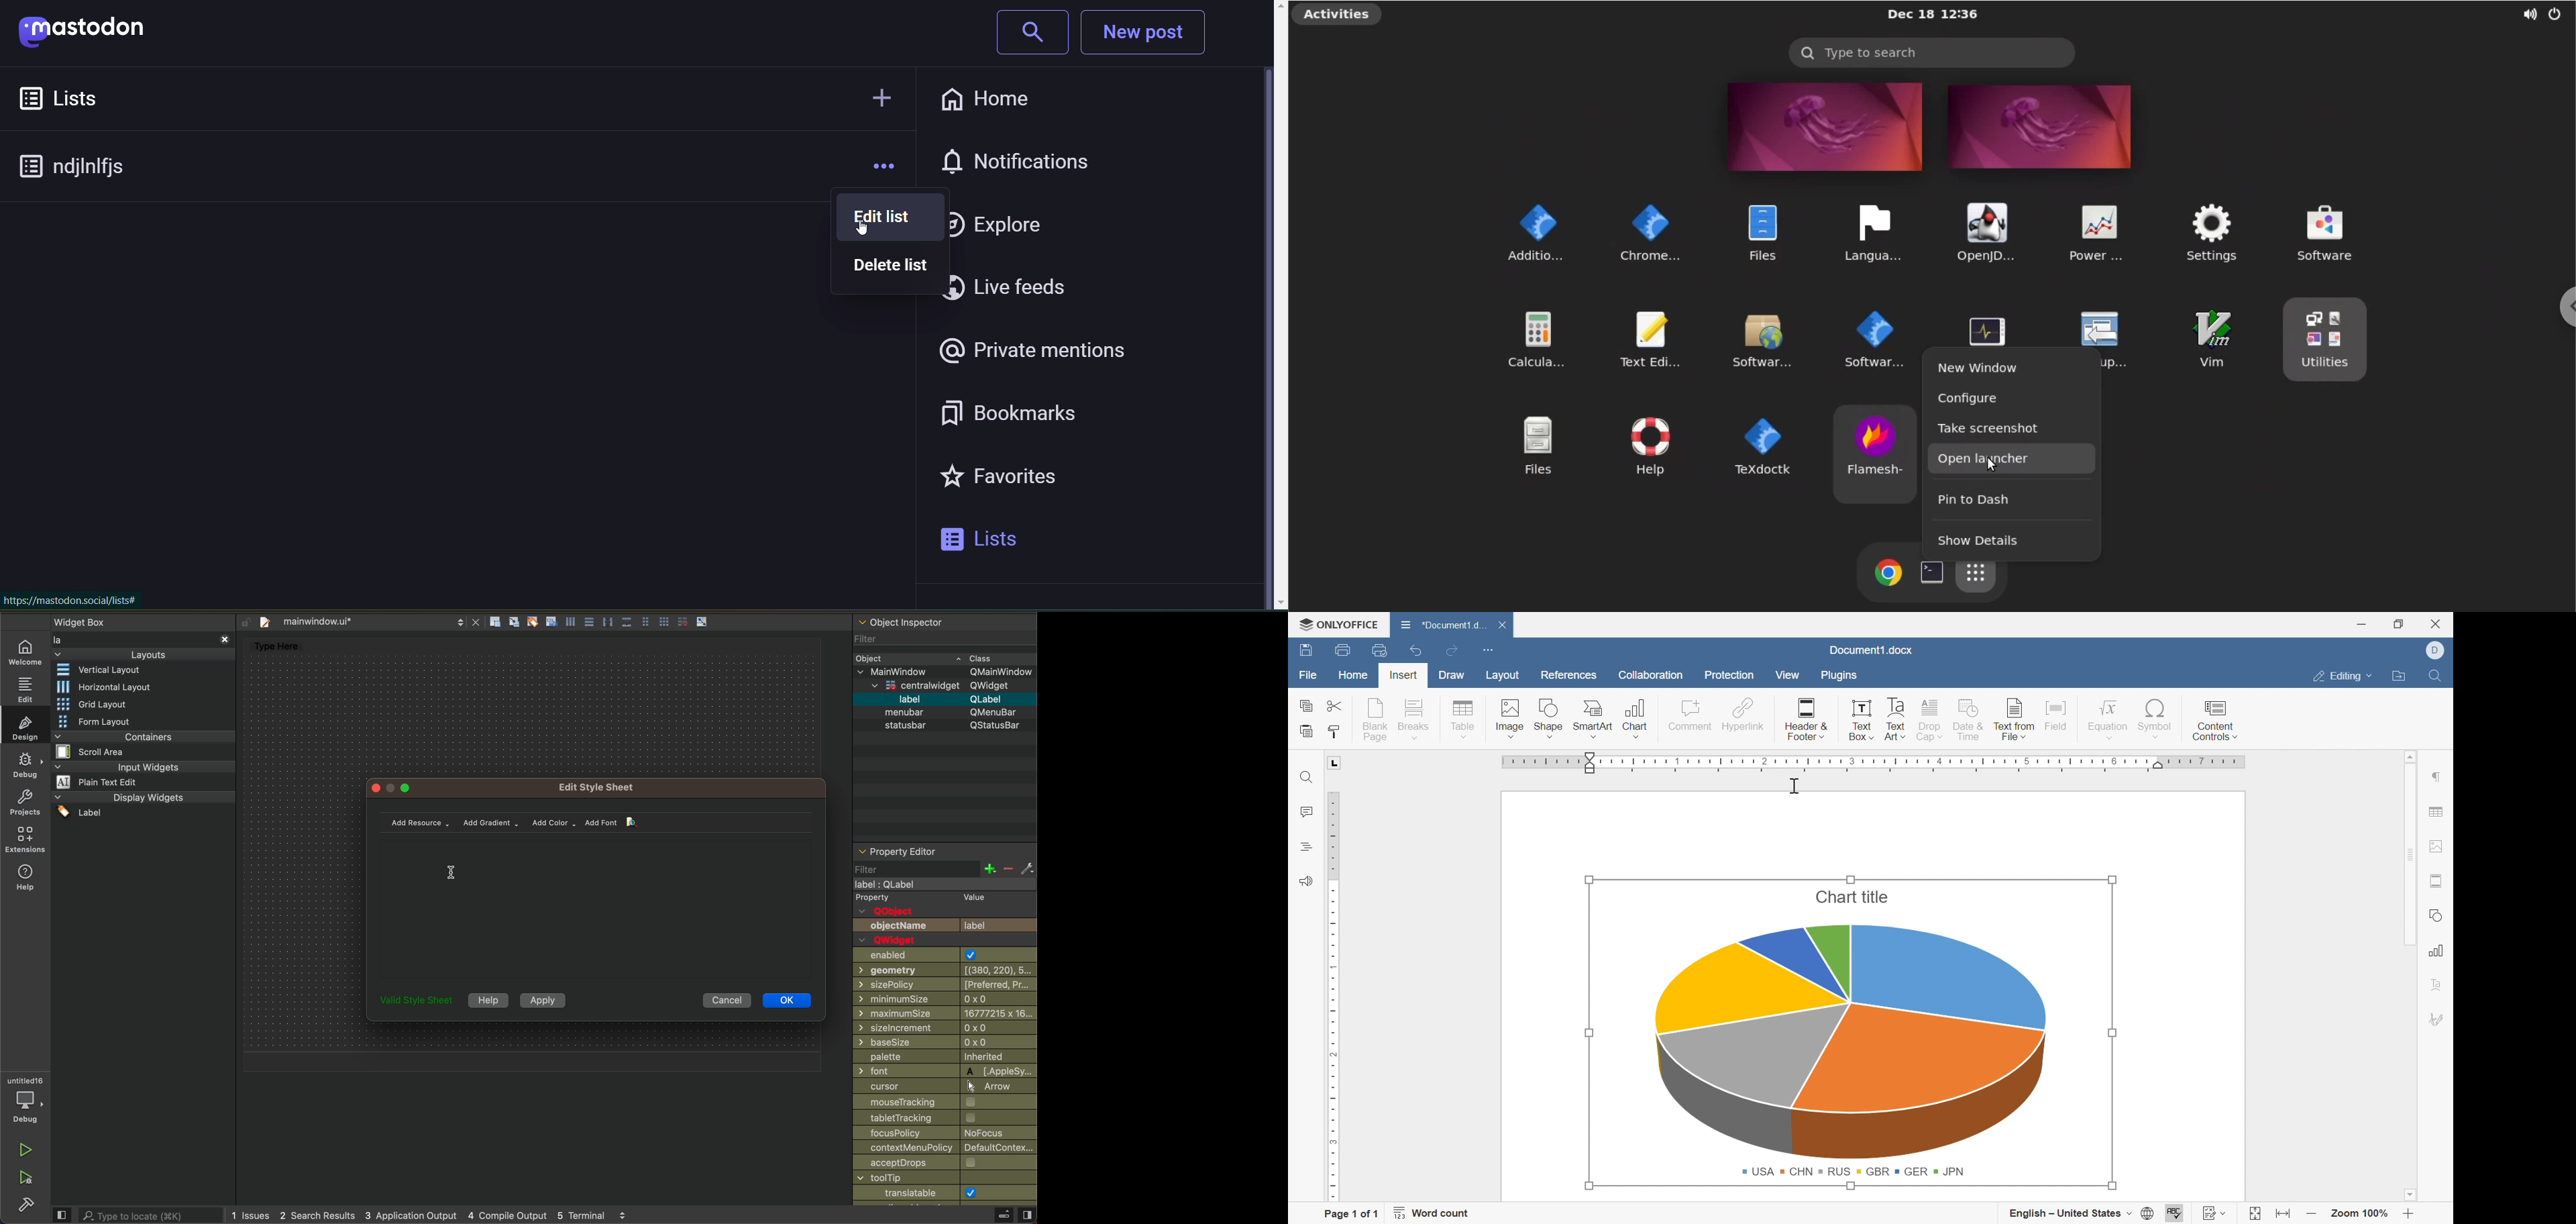  I want to click on font, so click(944, 1071).